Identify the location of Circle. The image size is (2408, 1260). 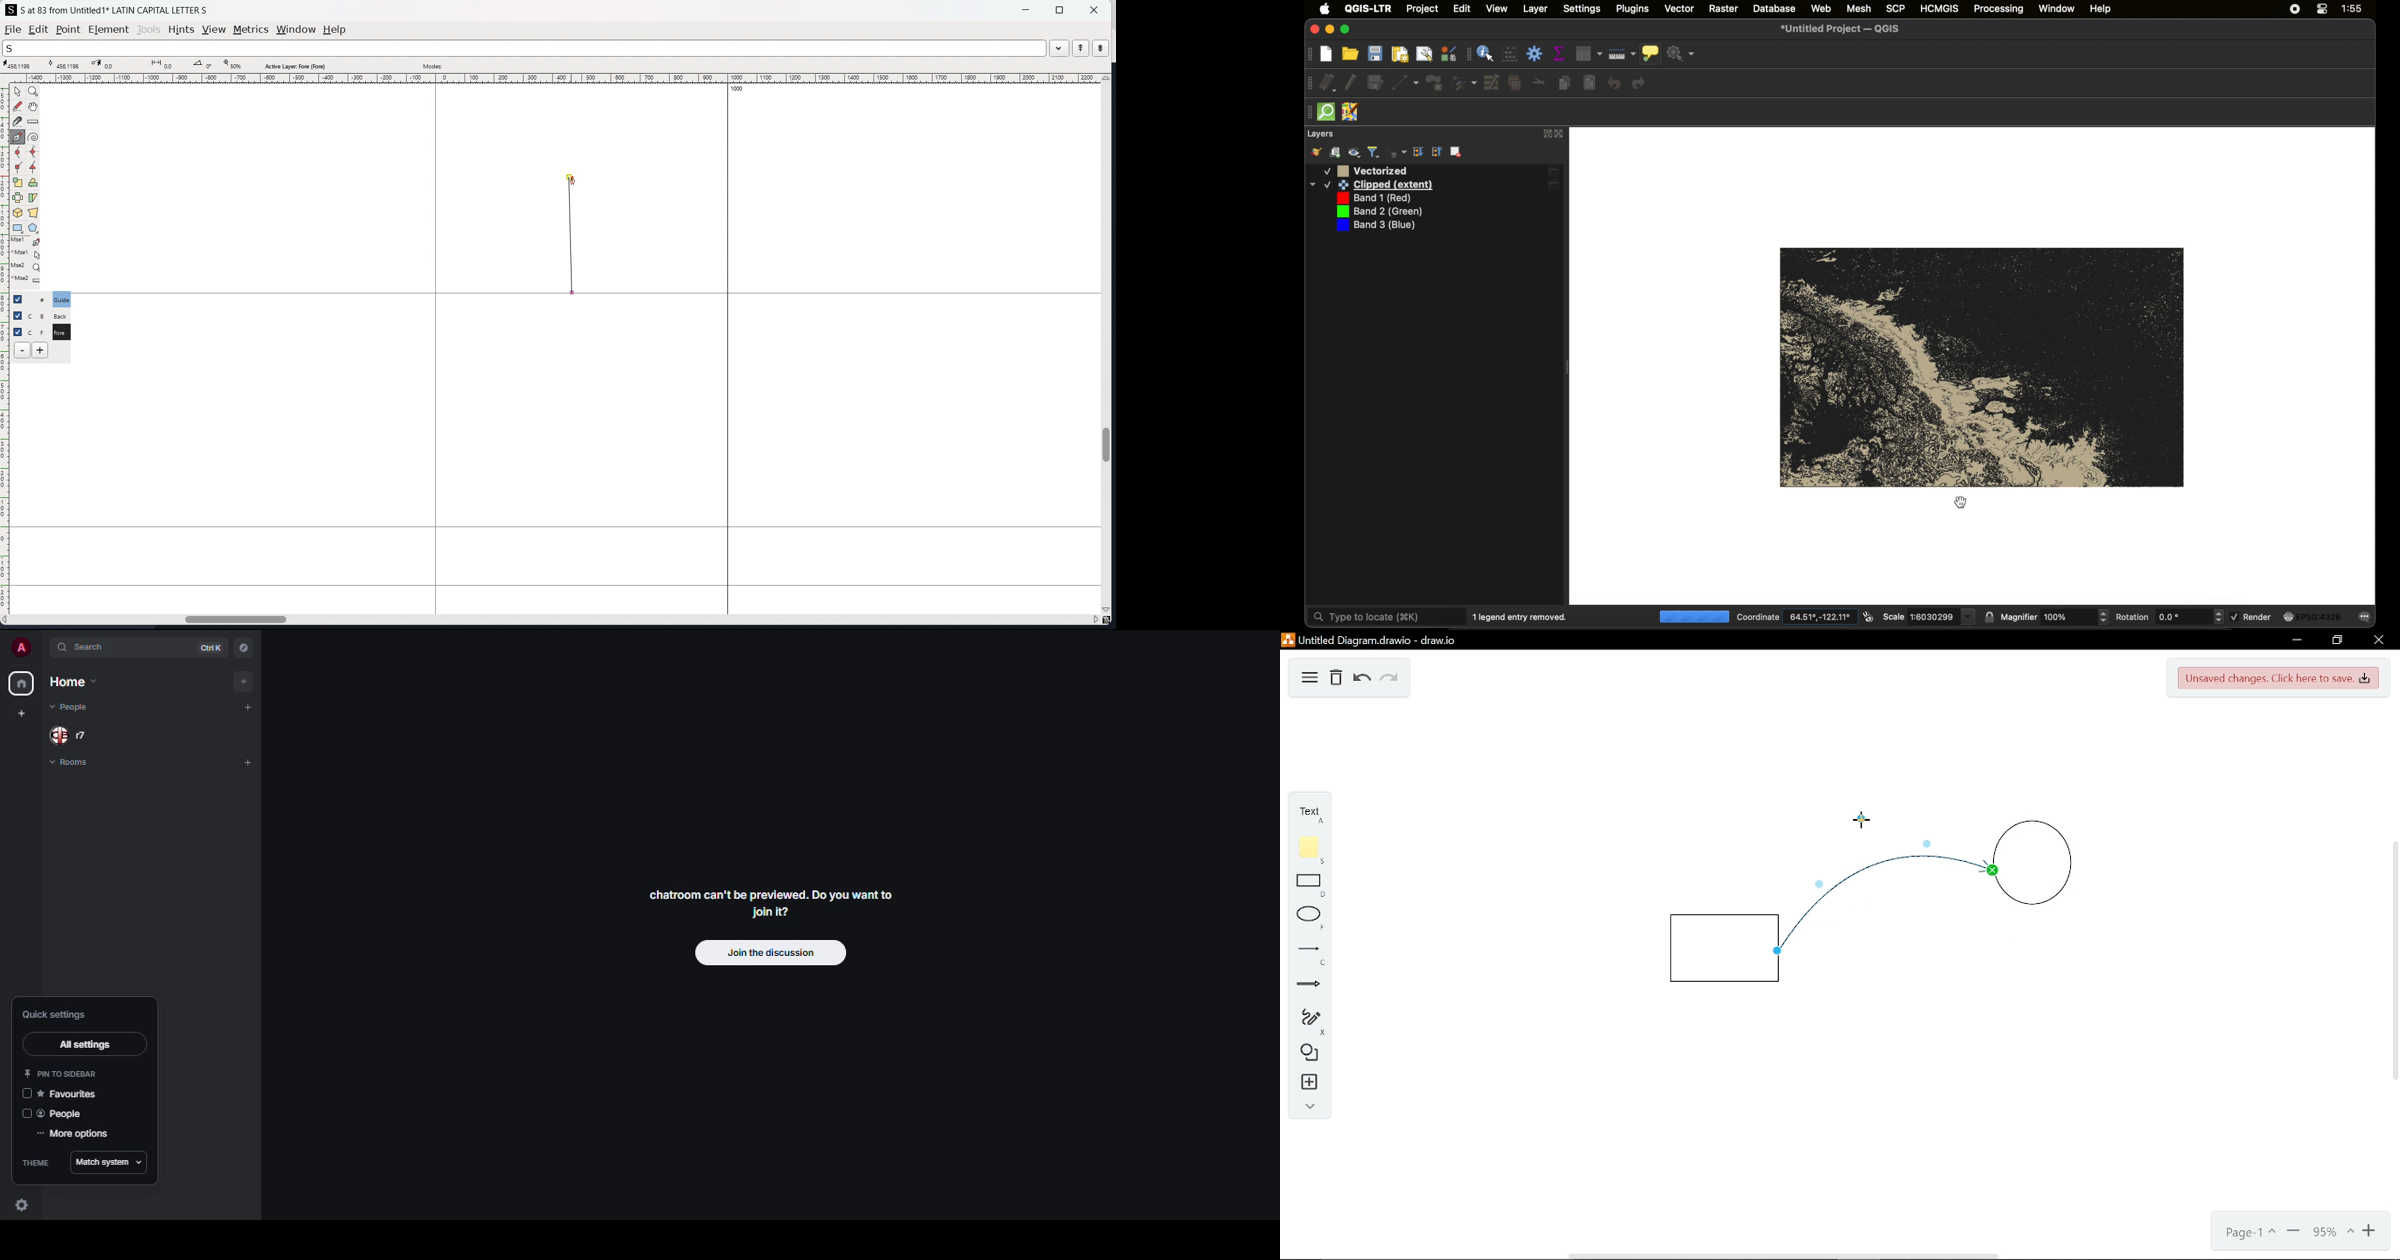
(2032, 869).